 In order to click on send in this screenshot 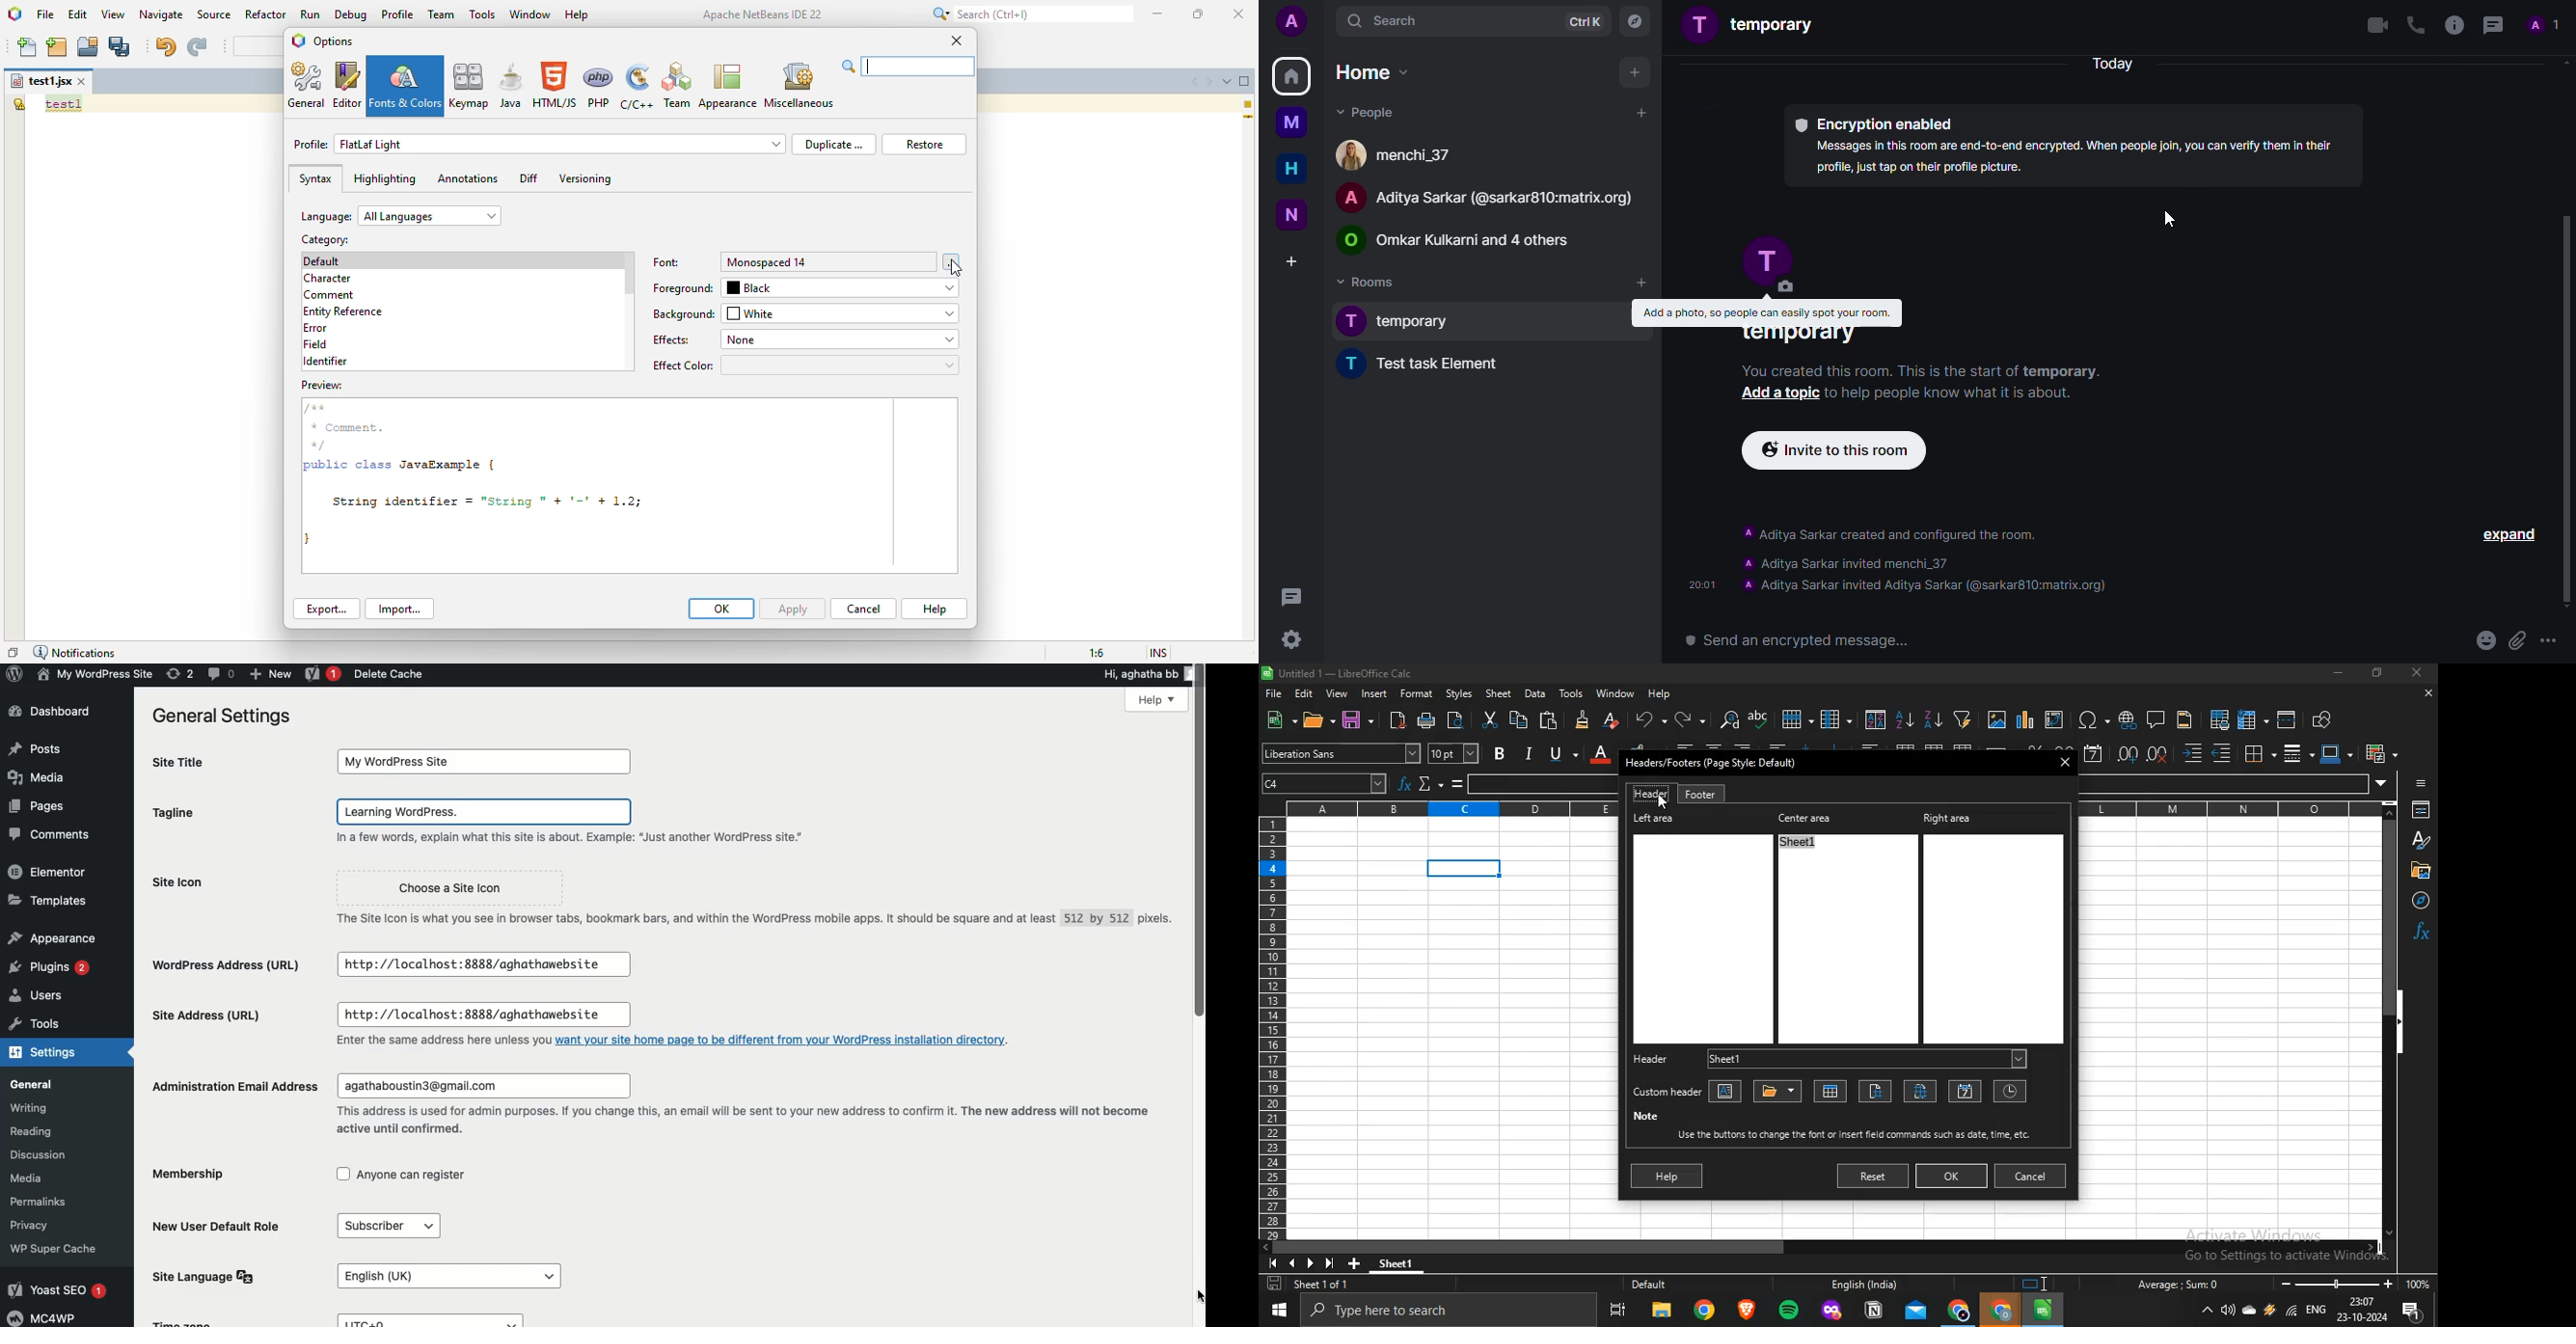, I will do `click(1819, 642)`.